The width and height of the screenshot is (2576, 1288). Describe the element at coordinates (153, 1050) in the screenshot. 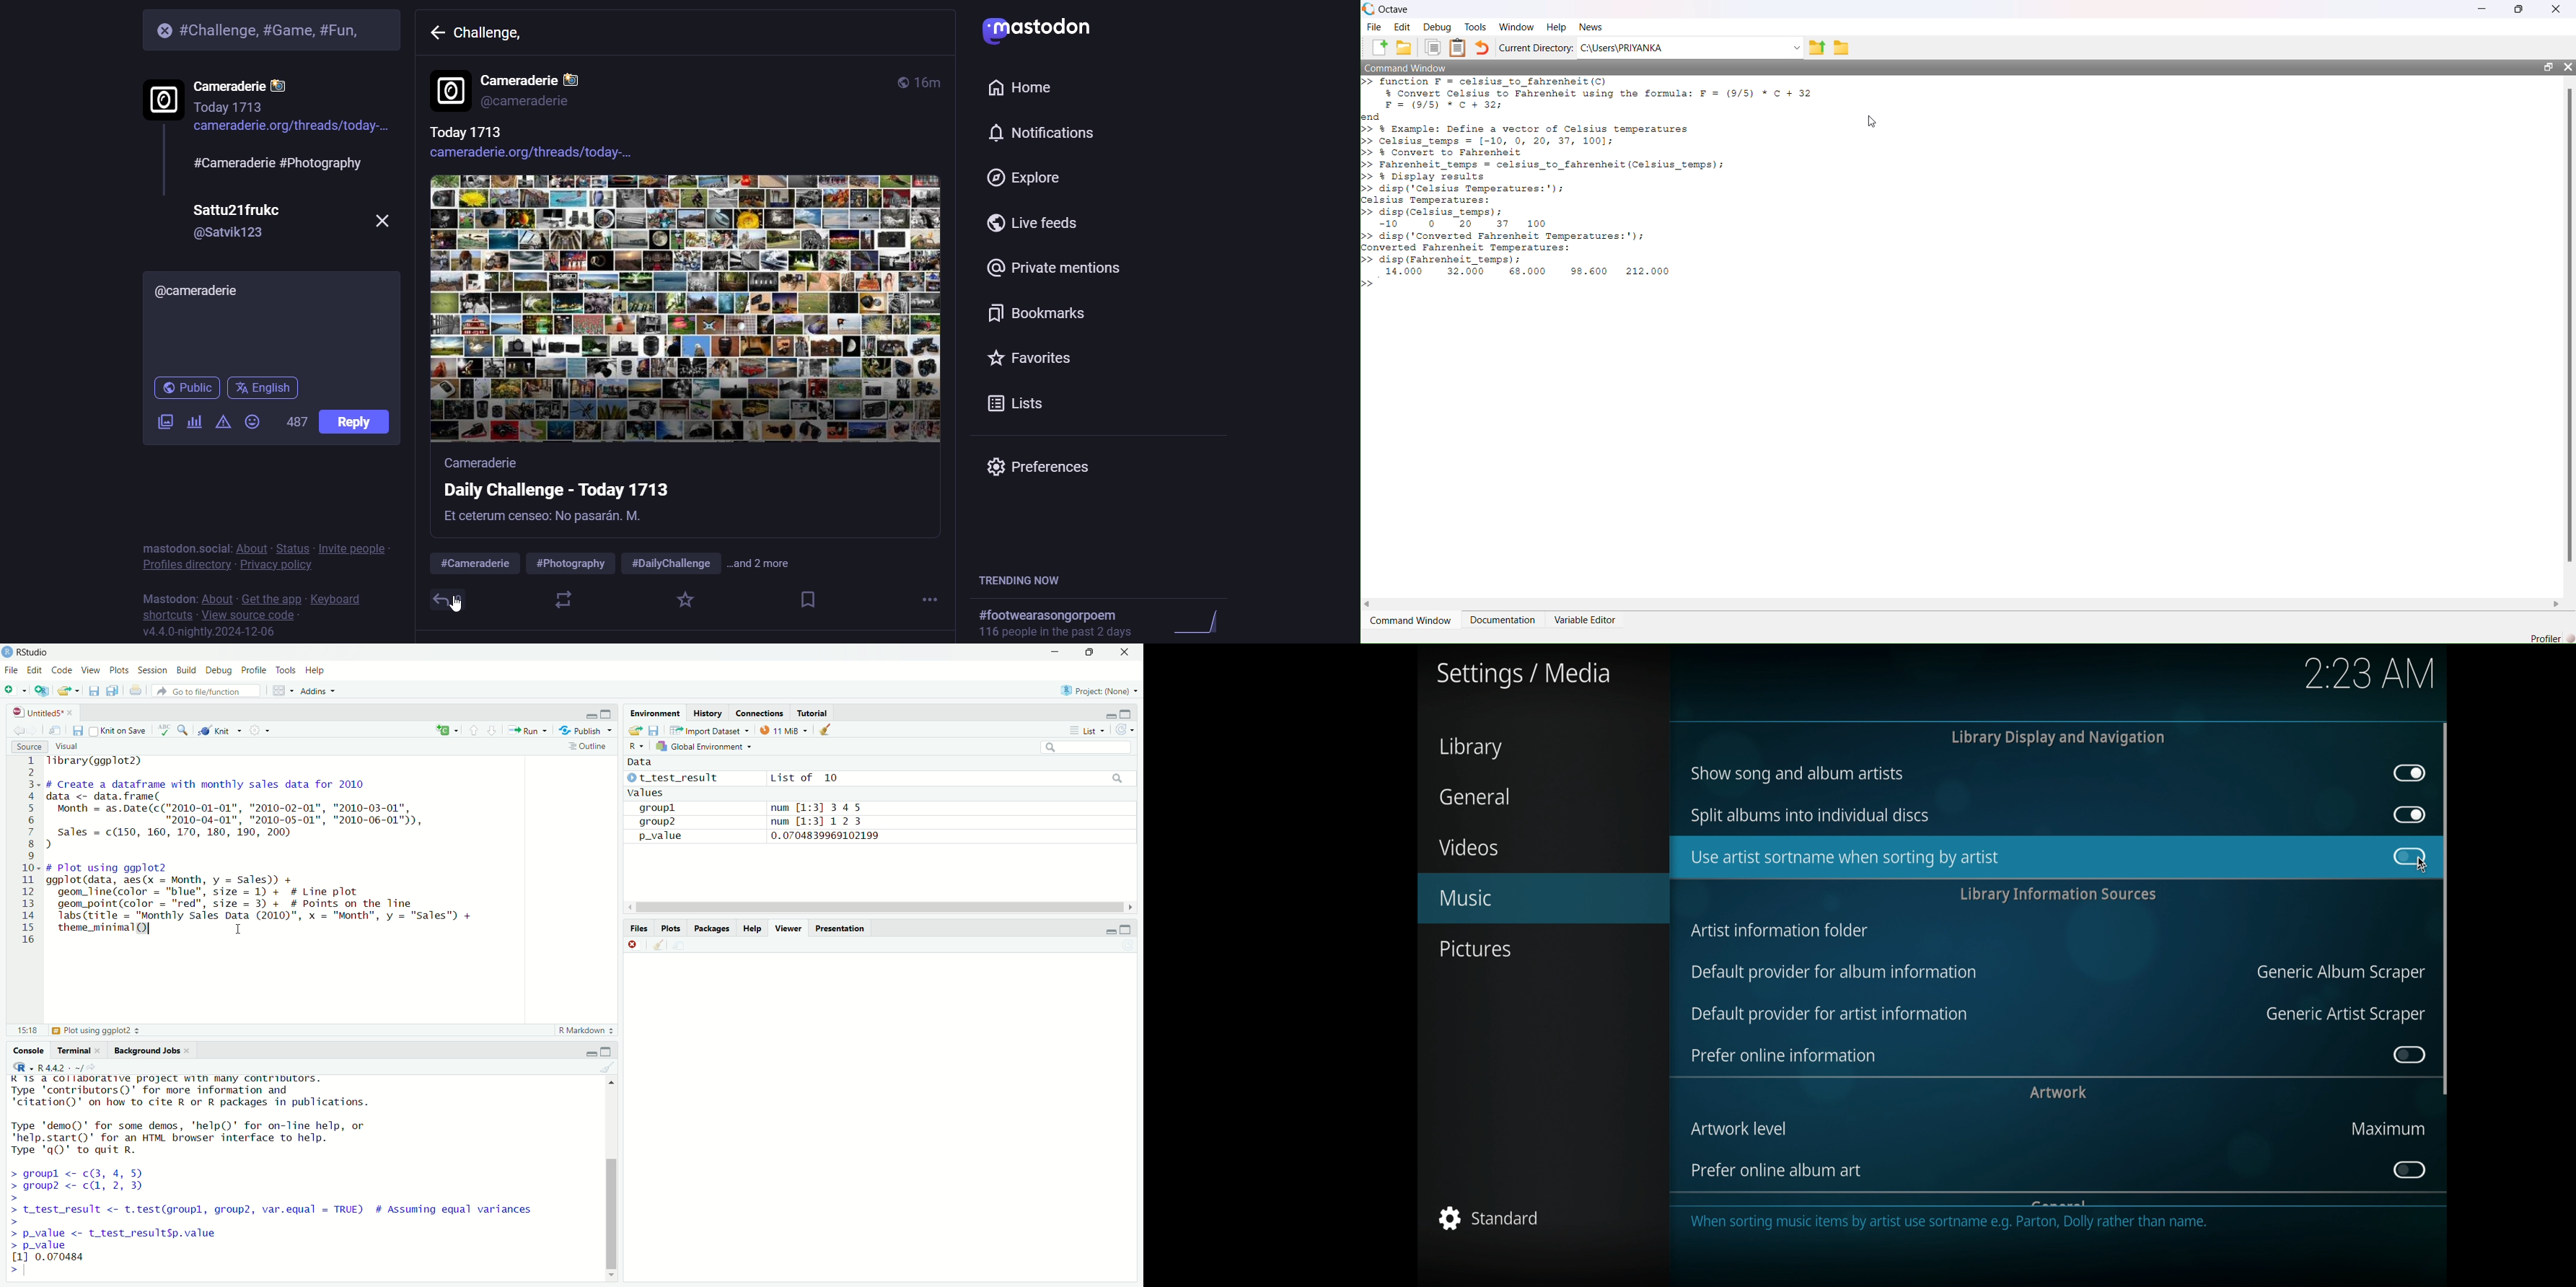

I see `Background Jobs` at that location.